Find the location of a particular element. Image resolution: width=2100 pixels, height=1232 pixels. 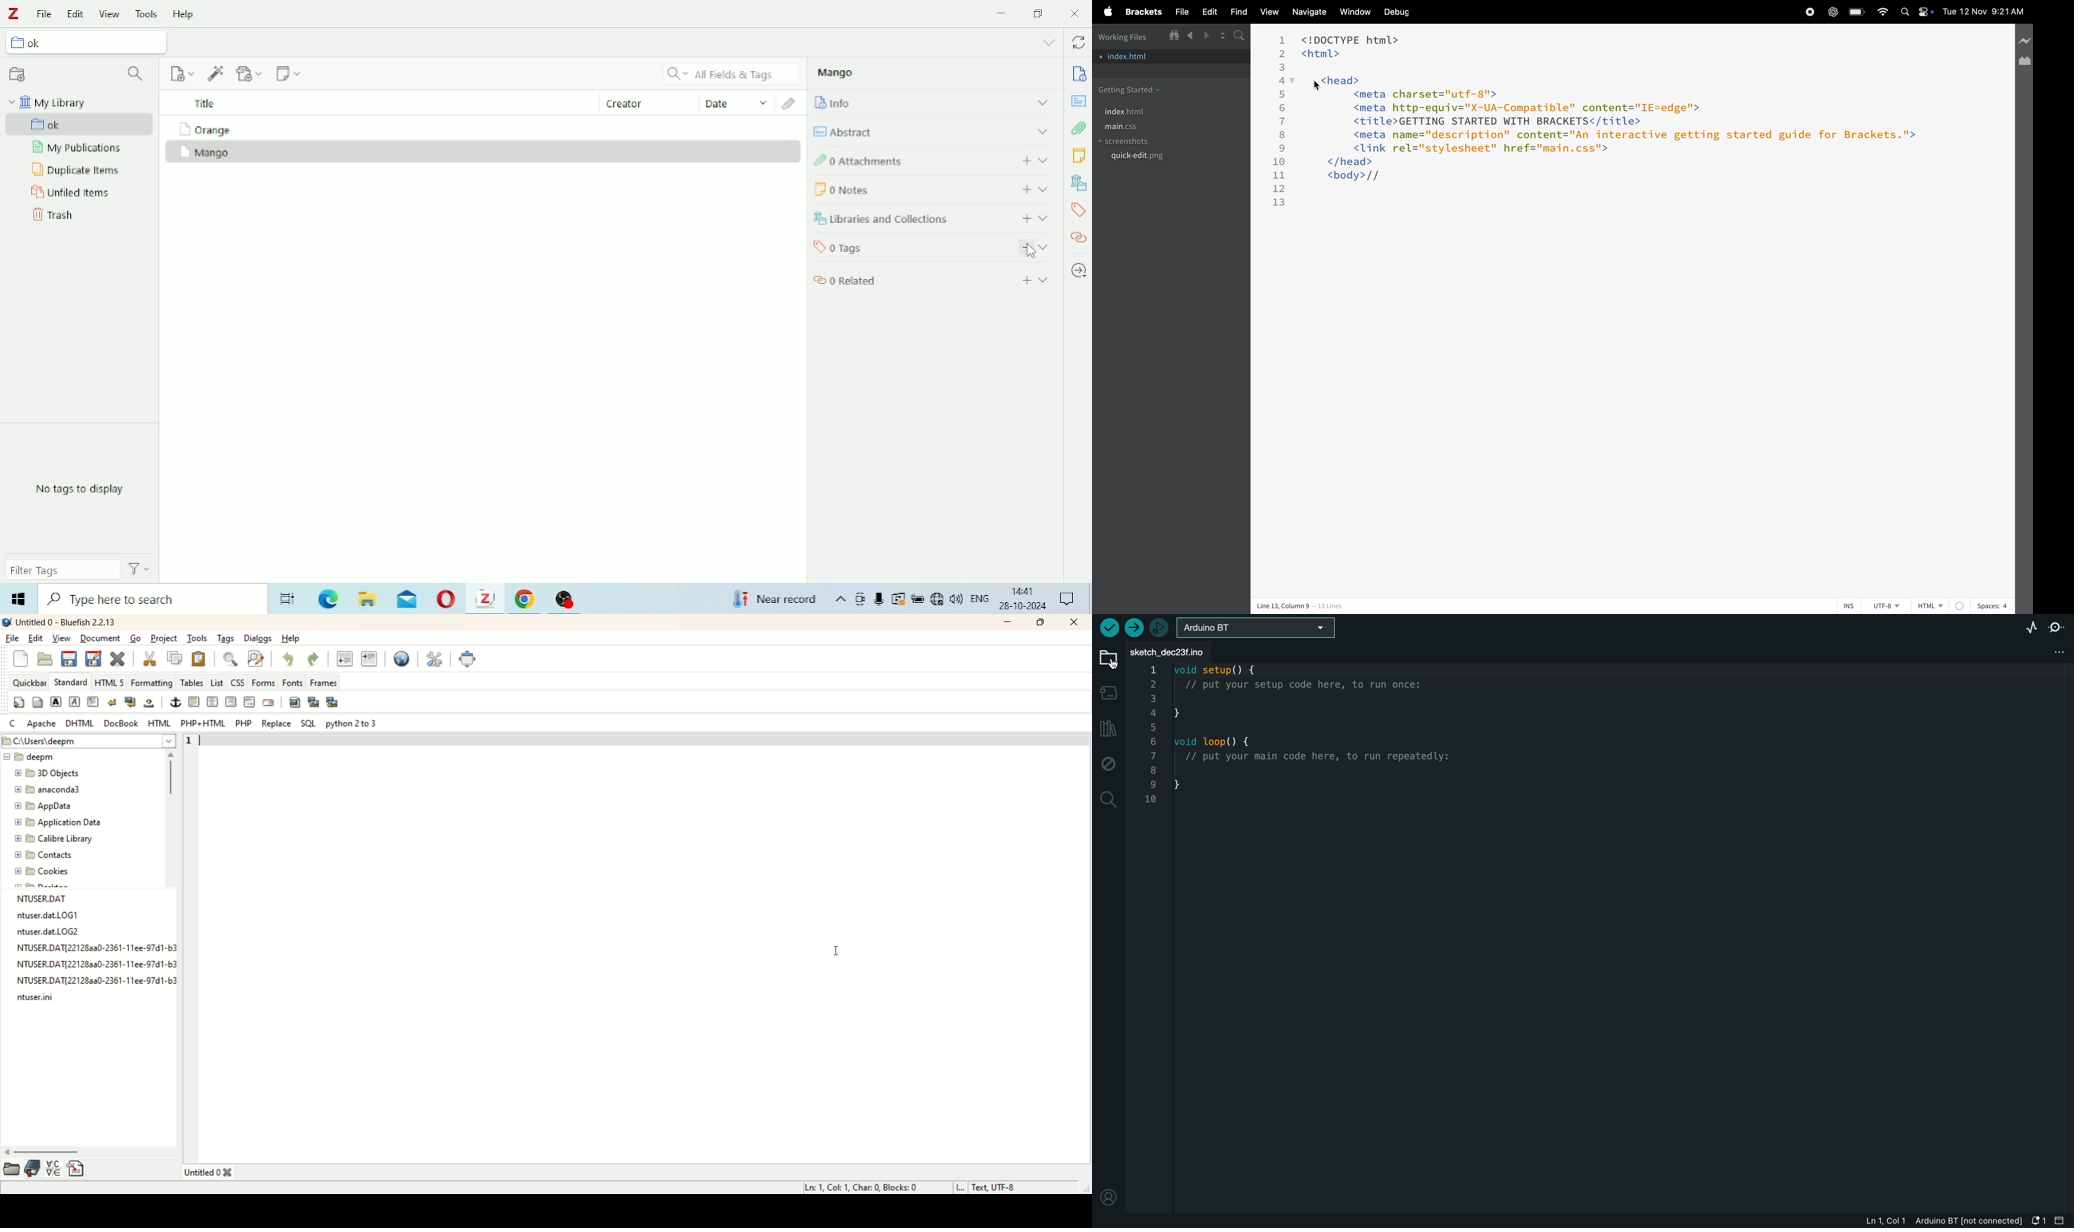

brackets is located at coordinates (1143, 11).